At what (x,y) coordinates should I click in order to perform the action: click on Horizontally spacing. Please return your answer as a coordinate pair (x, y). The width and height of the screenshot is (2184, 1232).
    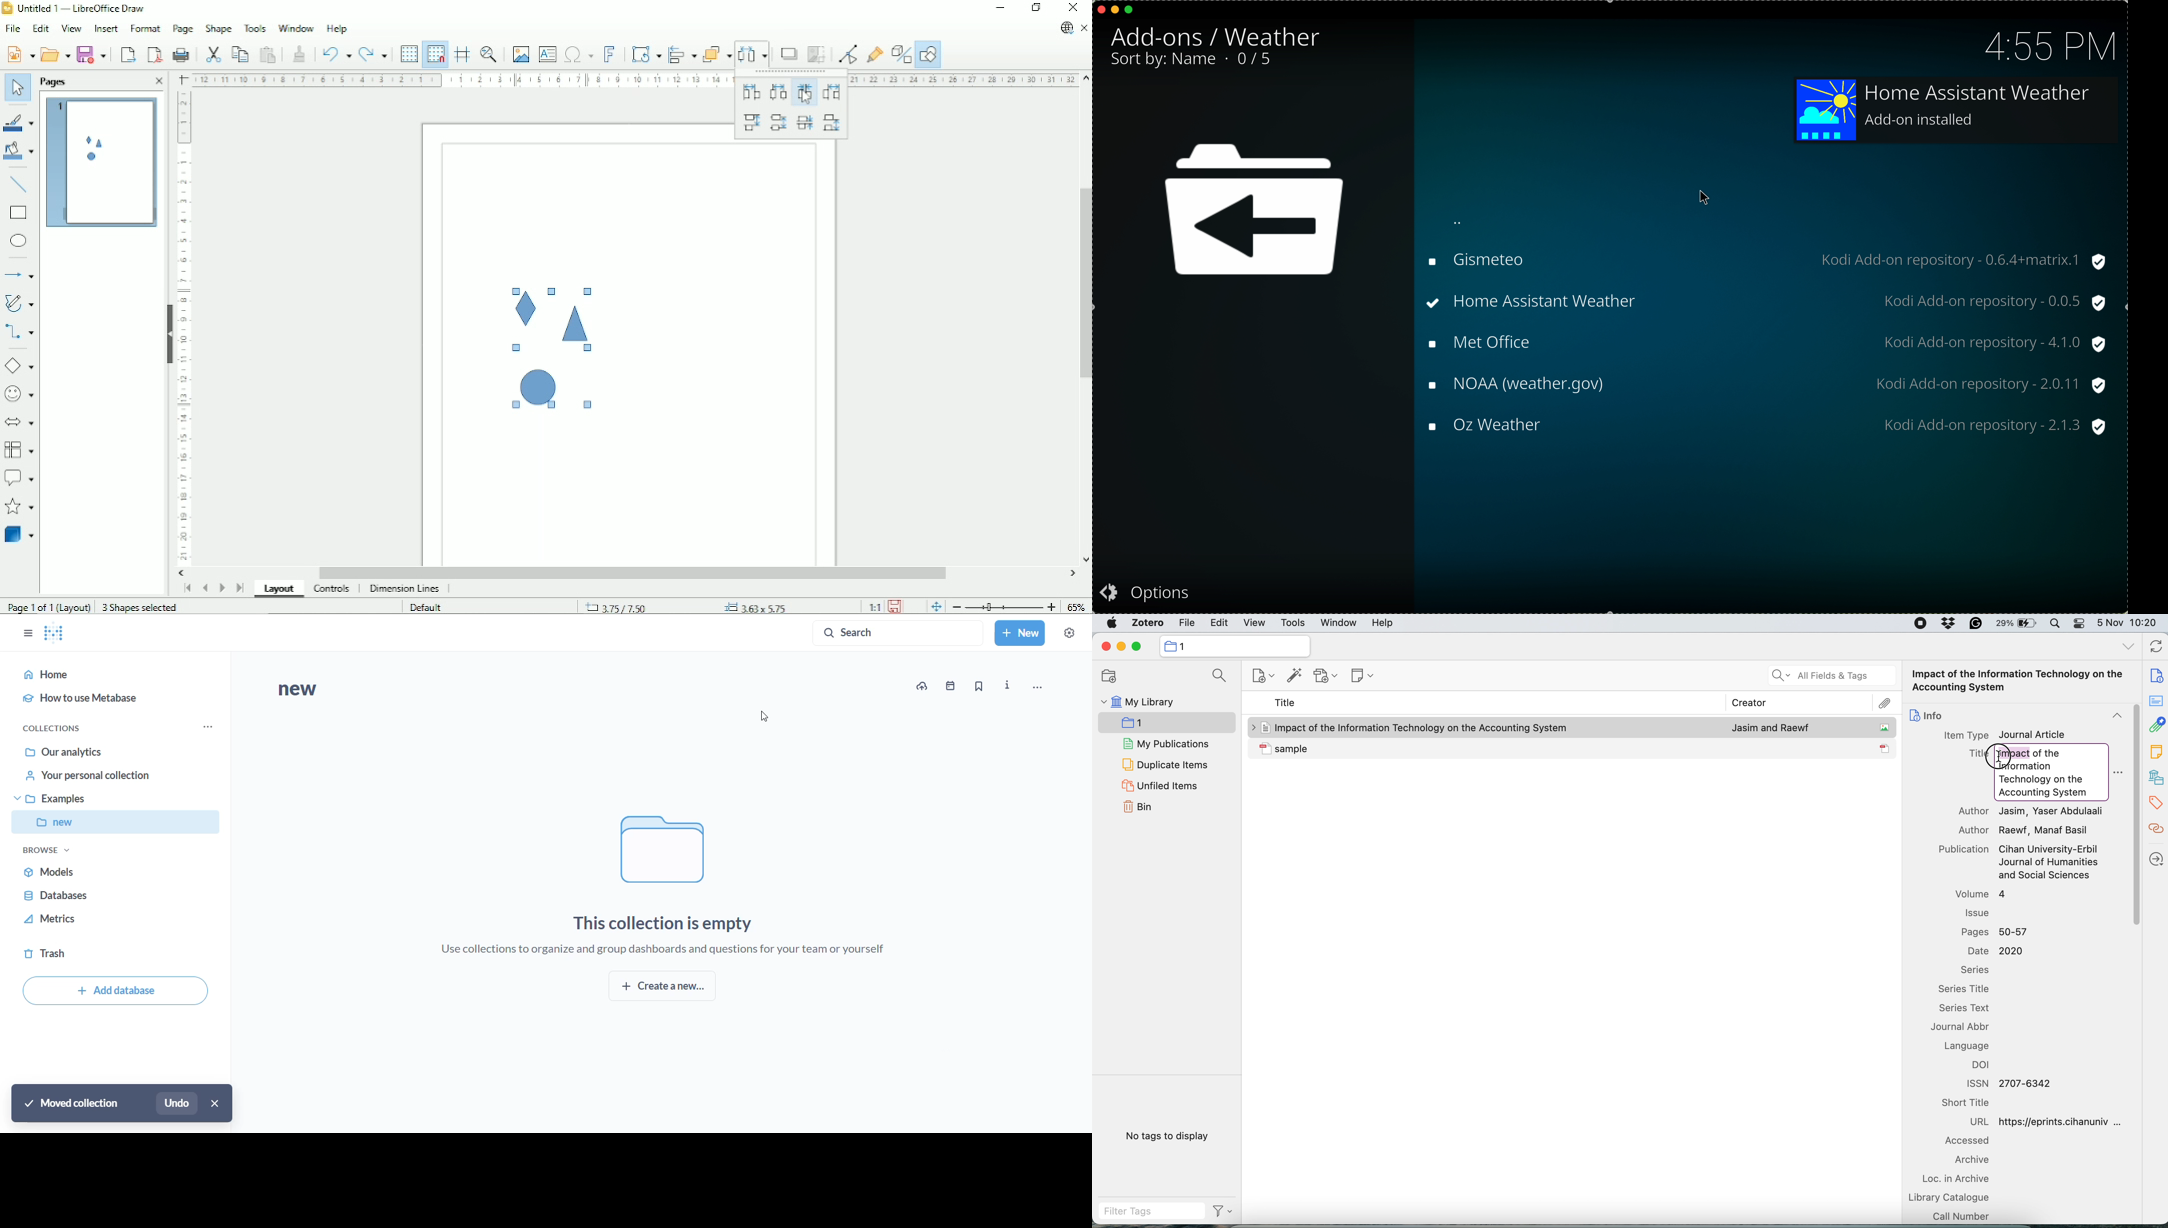
    Looking at the image, I should click on (804, 93).